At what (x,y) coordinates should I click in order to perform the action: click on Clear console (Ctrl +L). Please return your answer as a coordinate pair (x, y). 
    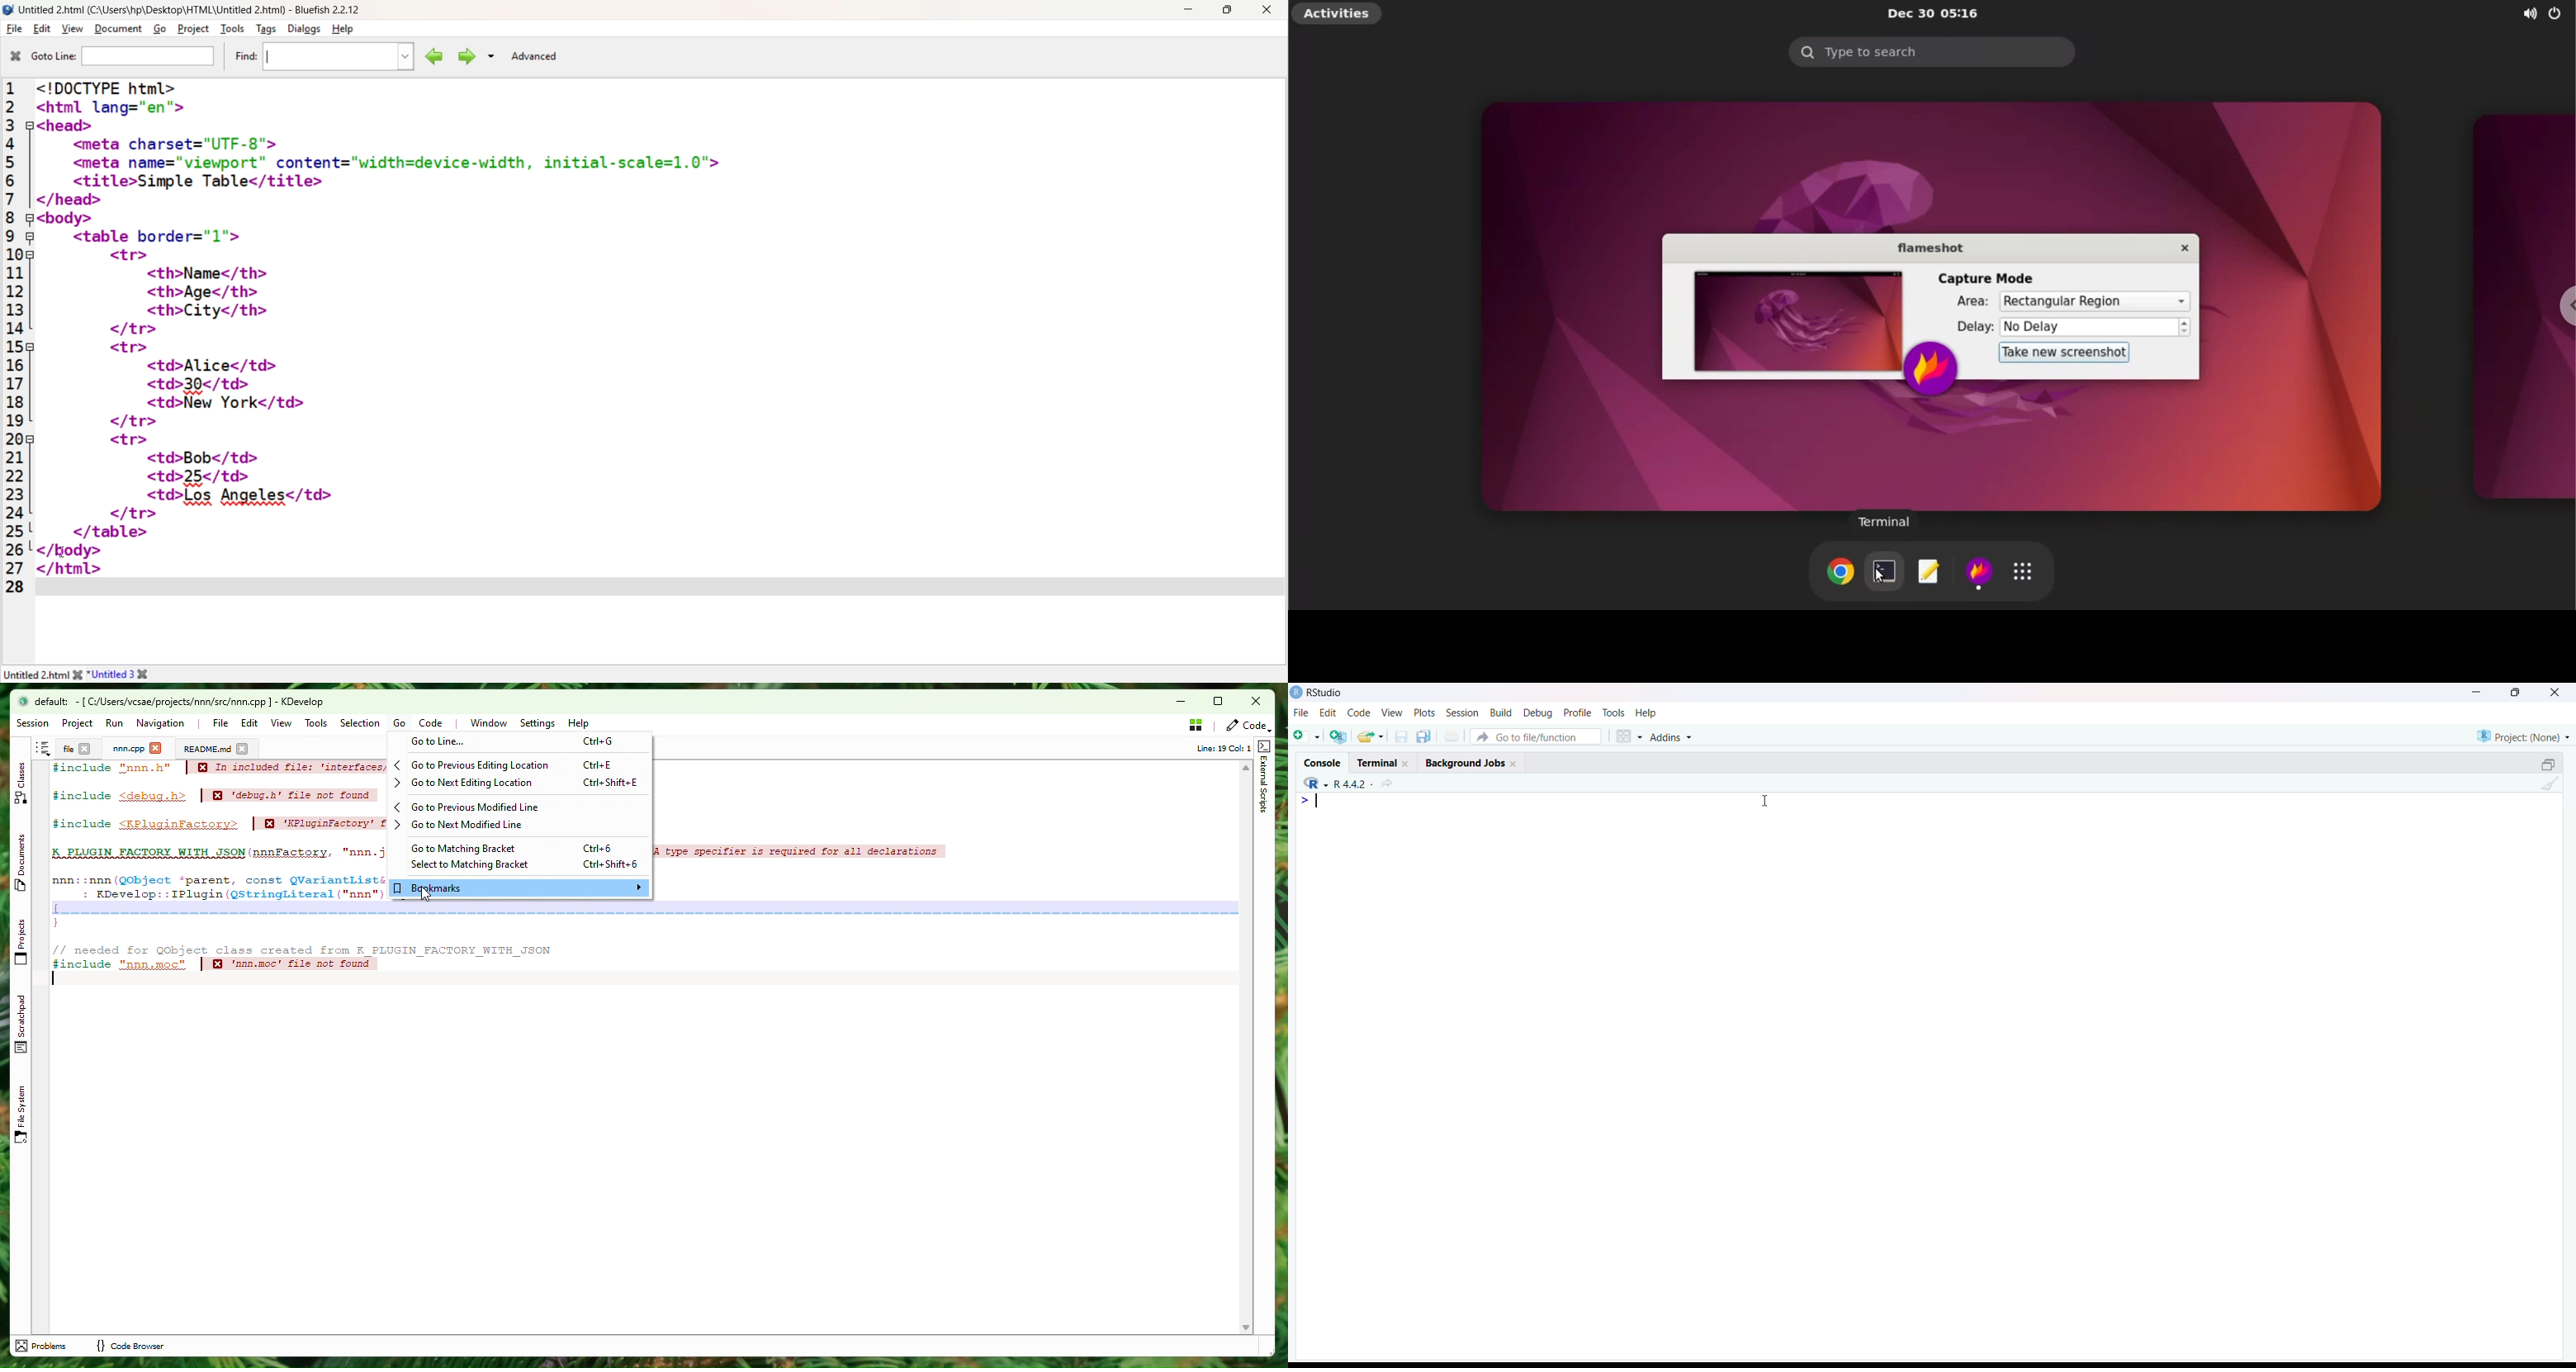
    Looking at the image, I should click on (2547, 787).